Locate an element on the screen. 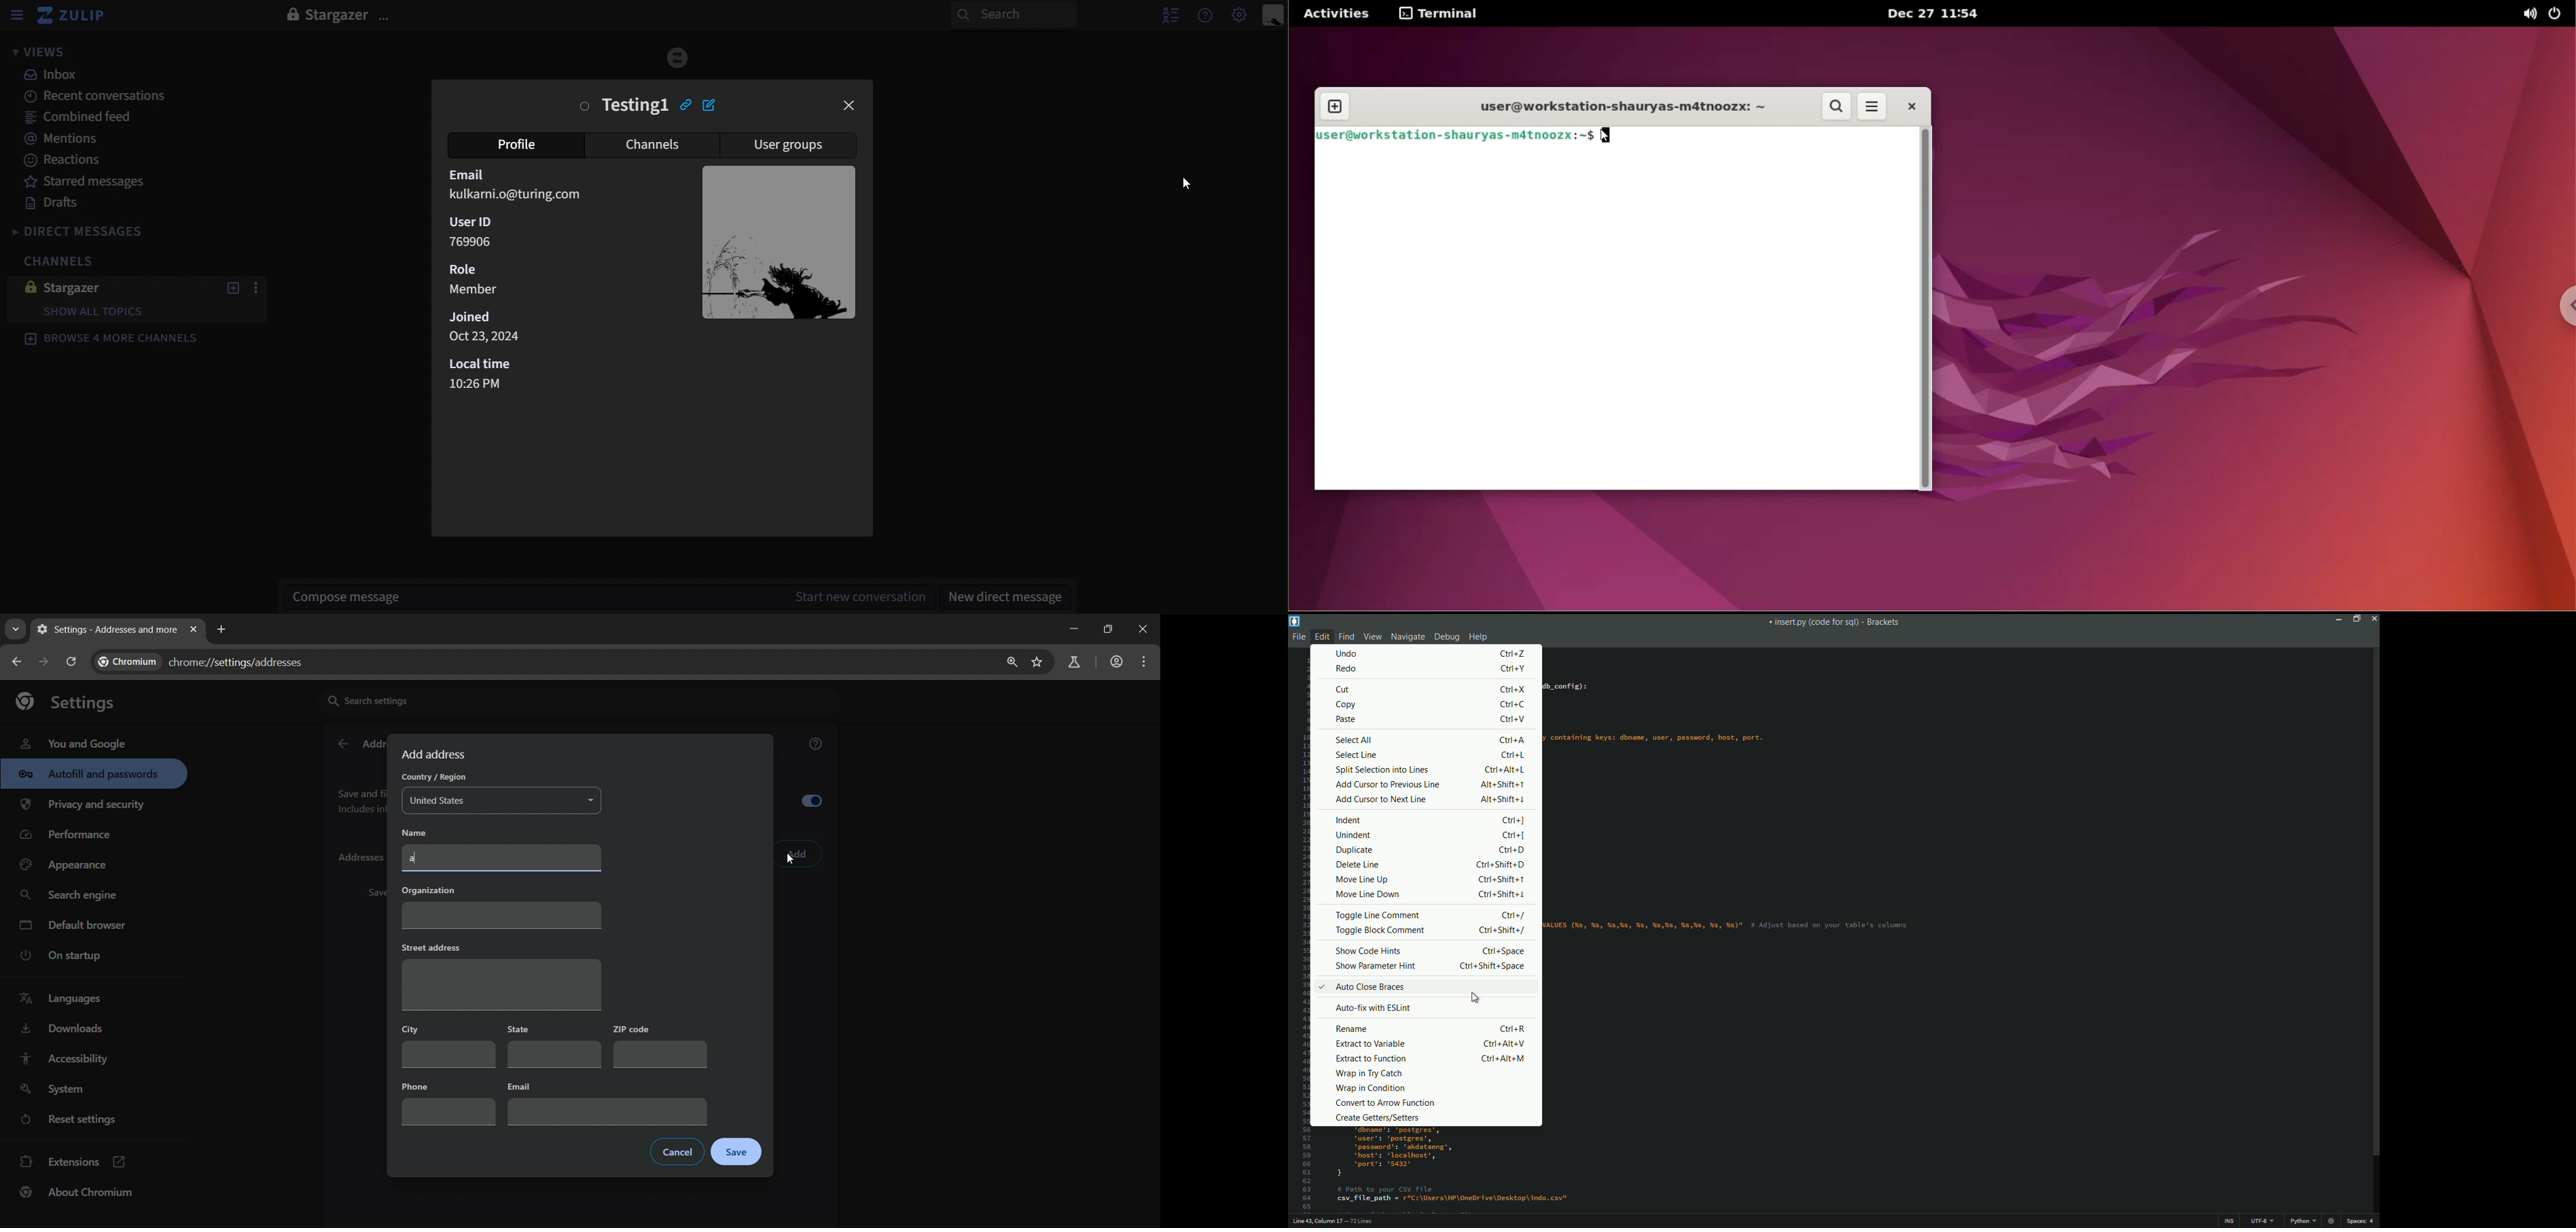 The image size is (2576, 1232). edit profile is located at coordinates (711, 105).